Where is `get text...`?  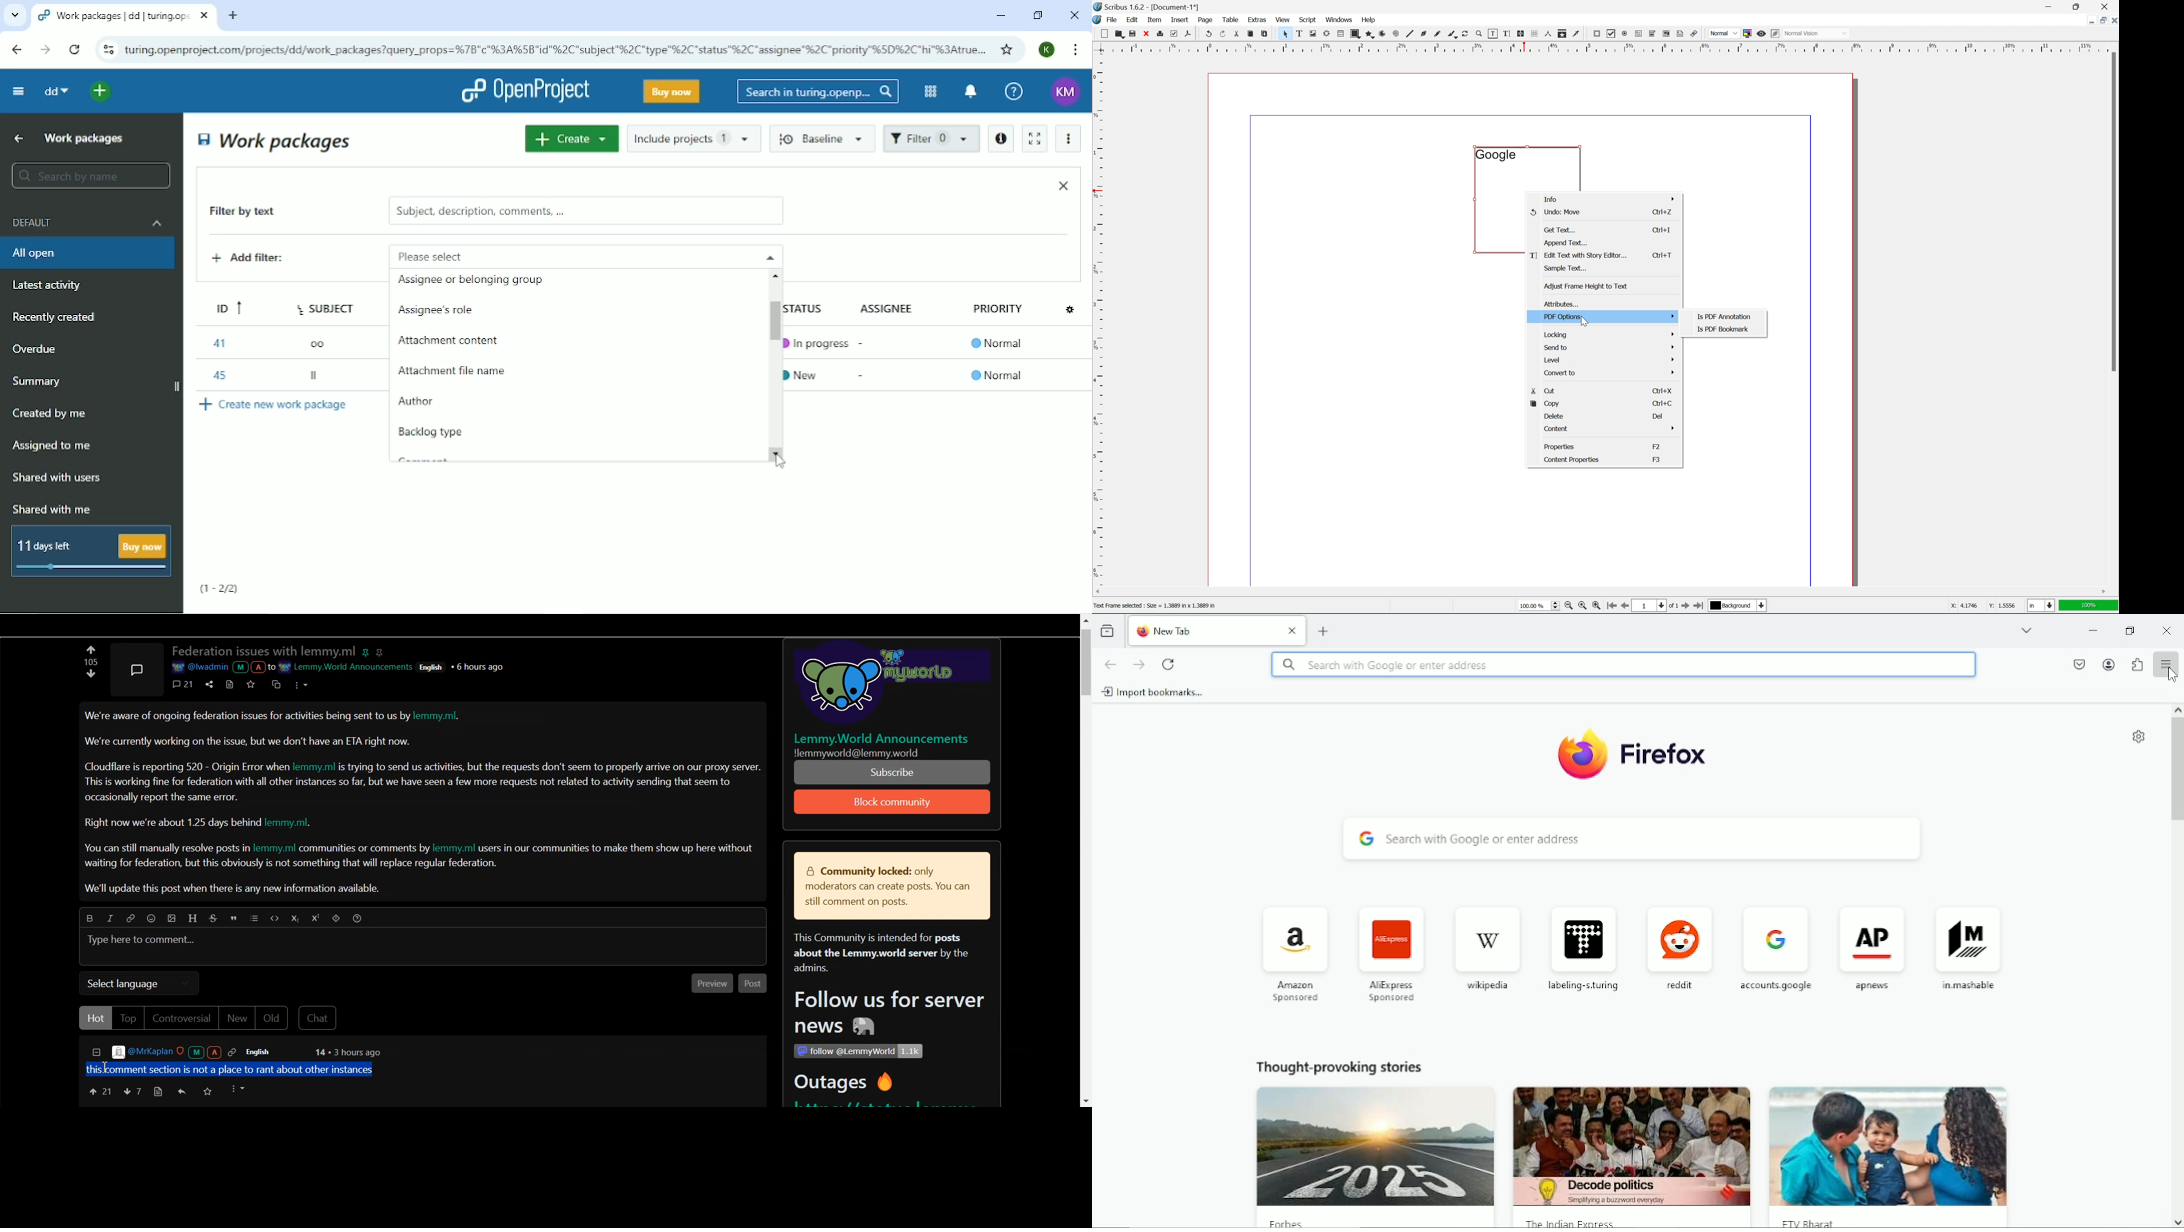 get text... is located at coordinates (1561, 230).